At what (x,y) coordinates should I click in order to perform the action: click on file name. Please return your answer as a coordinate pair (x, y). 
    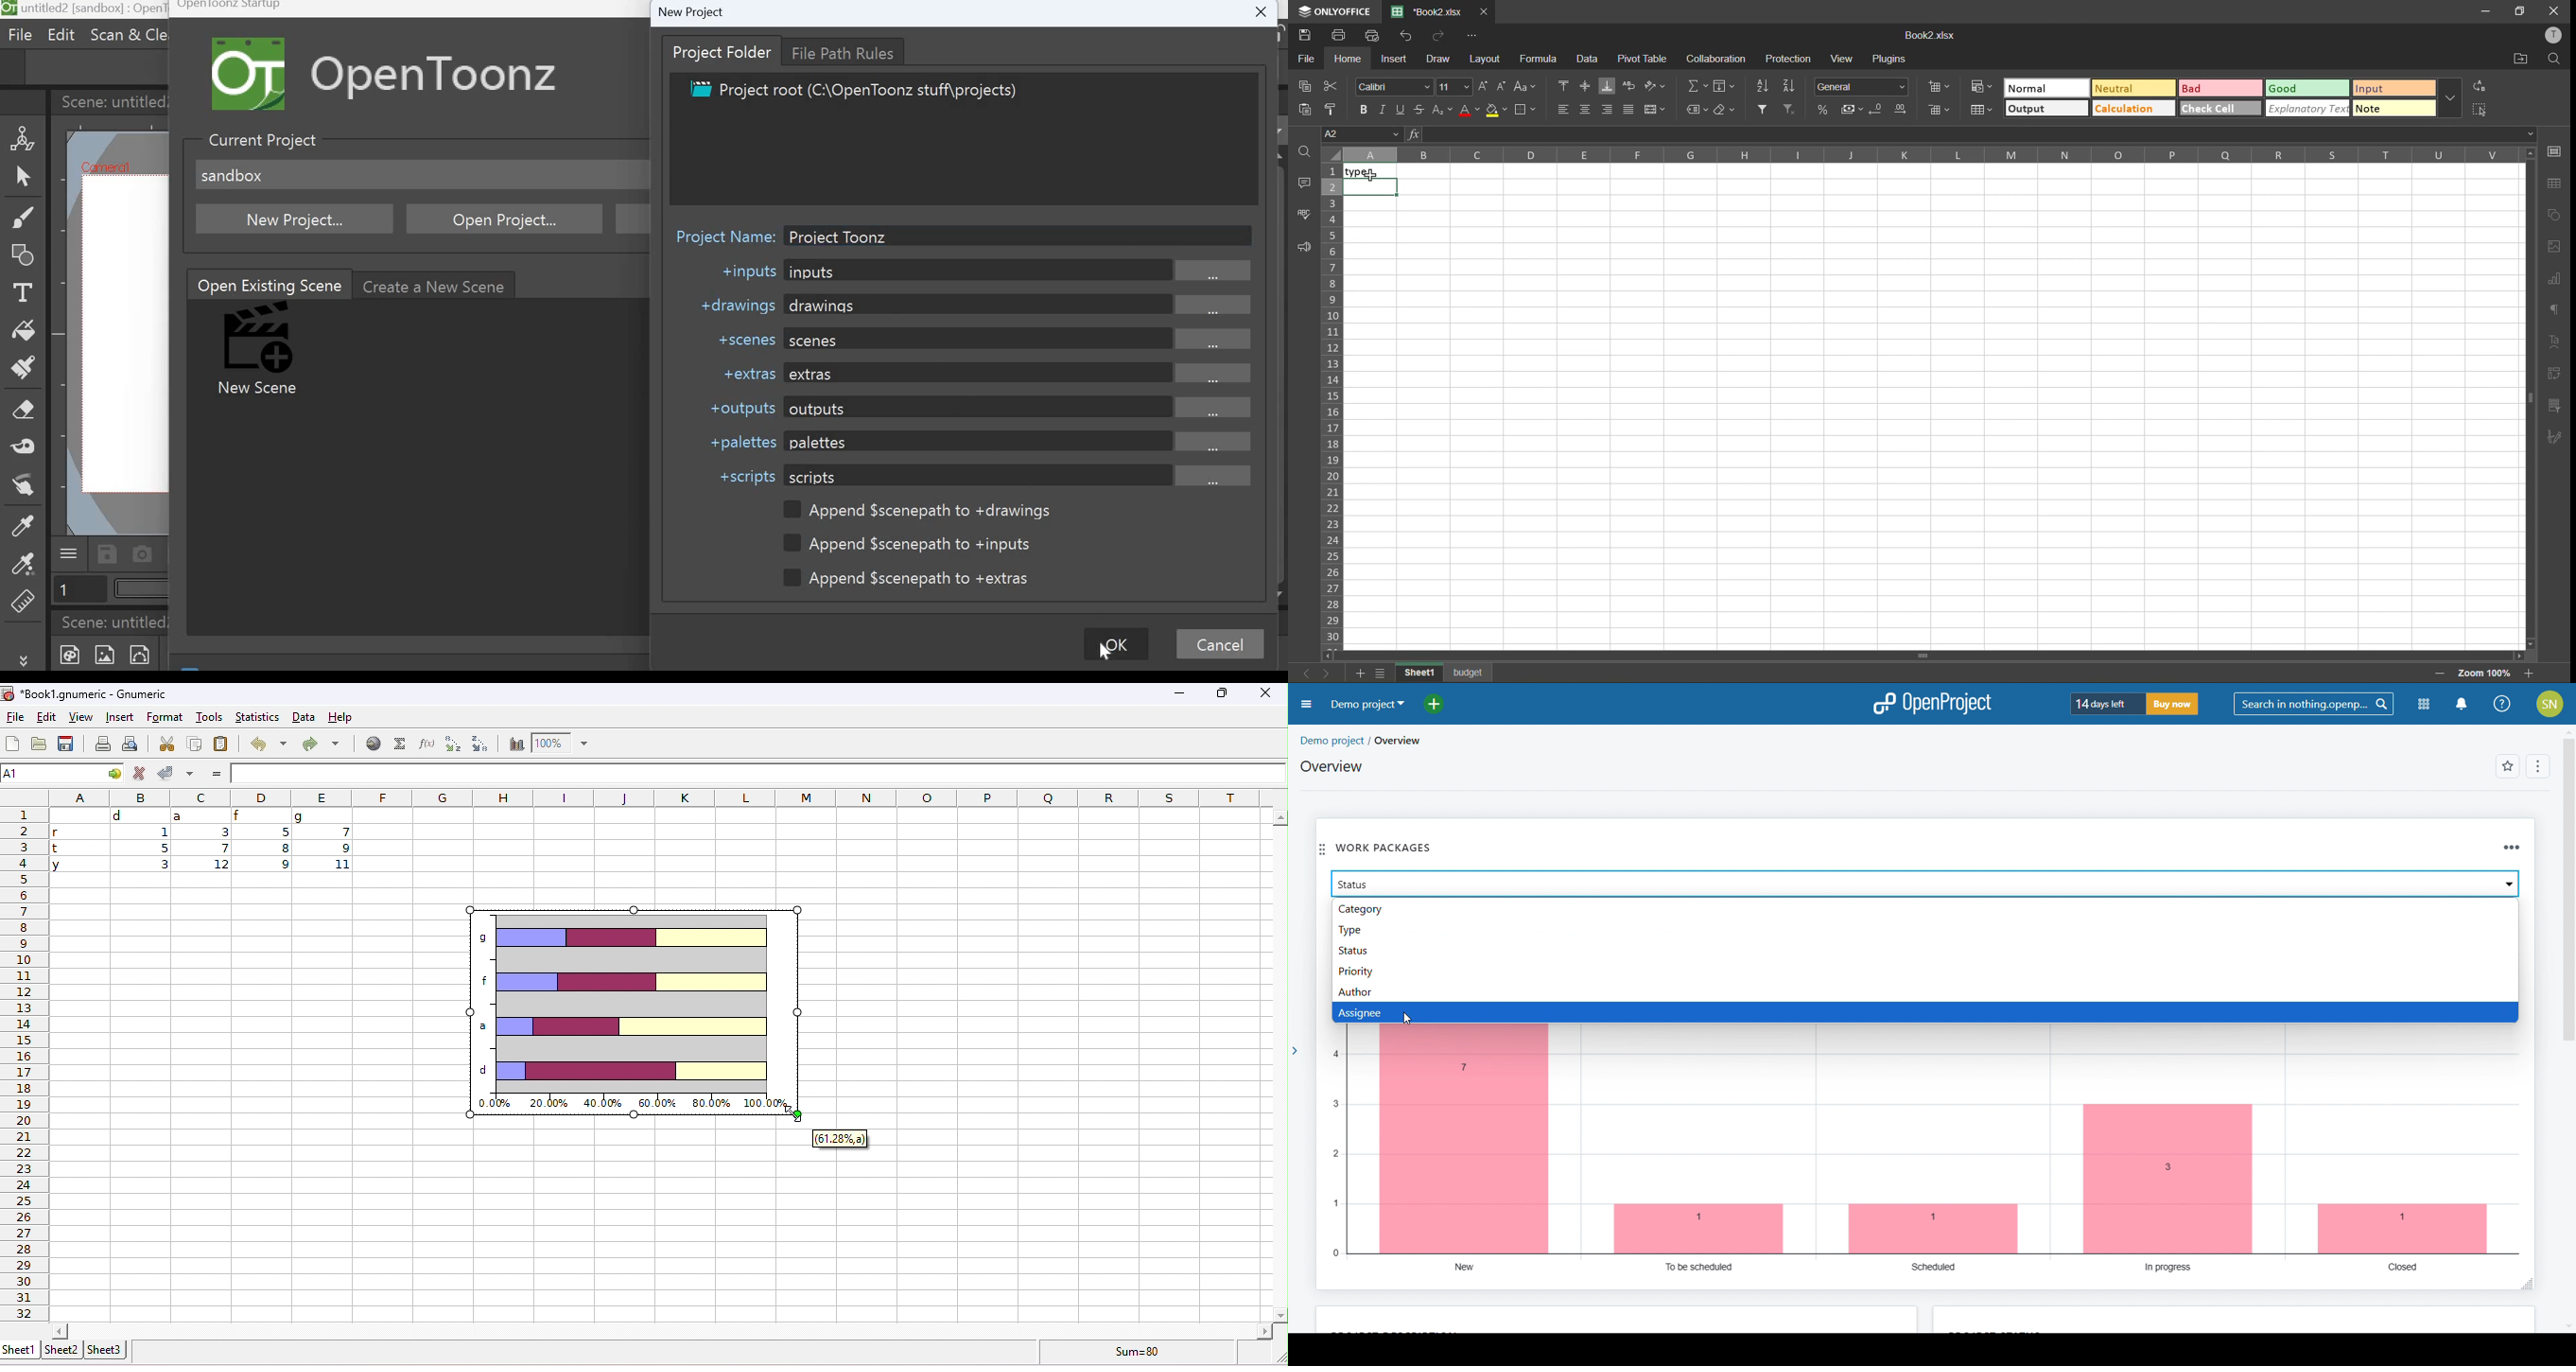
    Looking at the image, I should click on (1931, 36).